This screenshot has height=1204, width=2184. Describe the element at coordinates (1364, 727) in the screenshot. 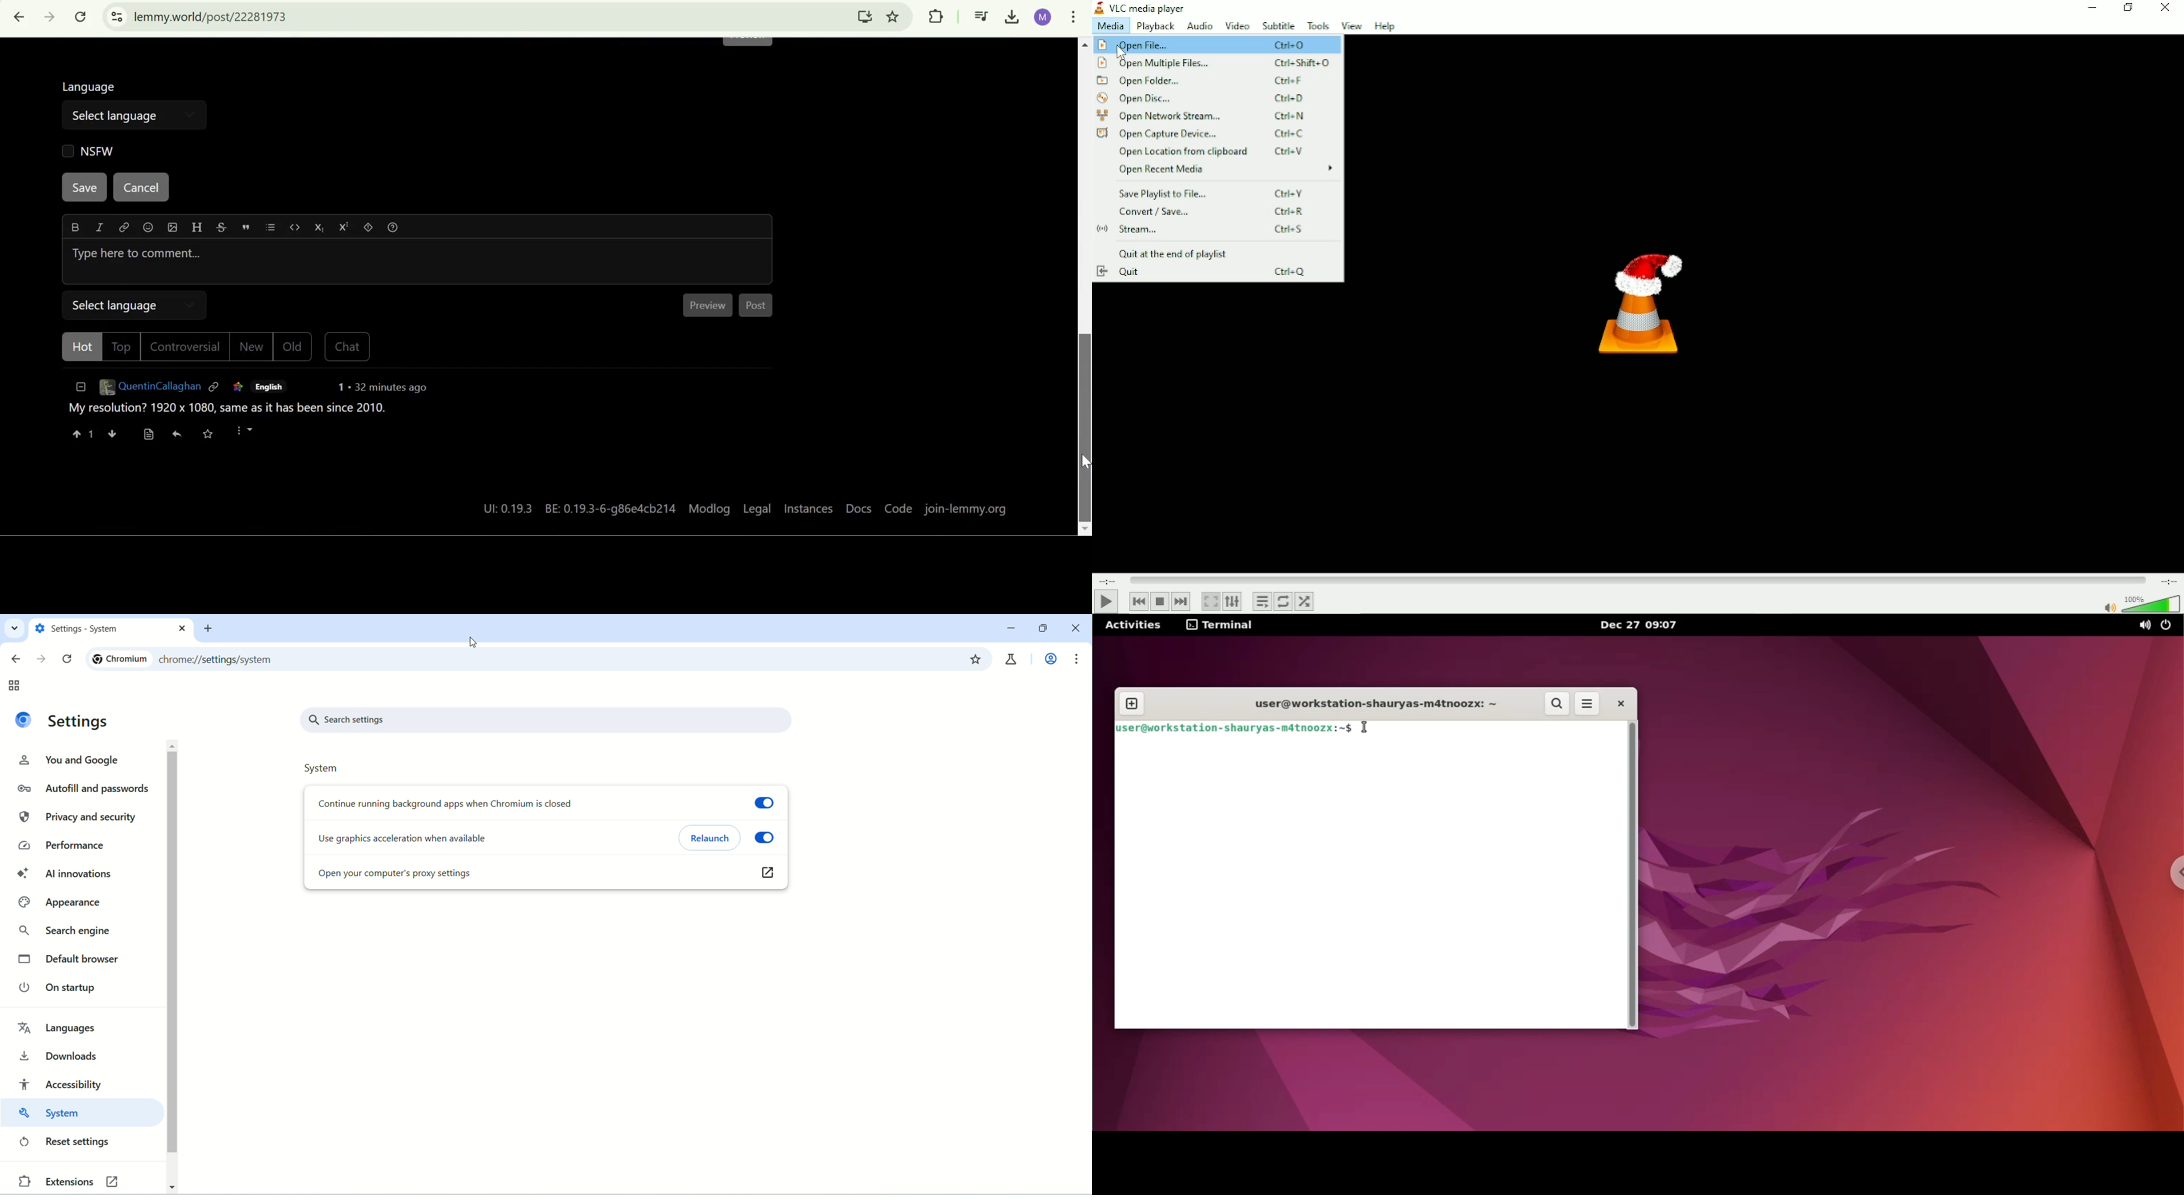

I see `mouse pointer` at that location.